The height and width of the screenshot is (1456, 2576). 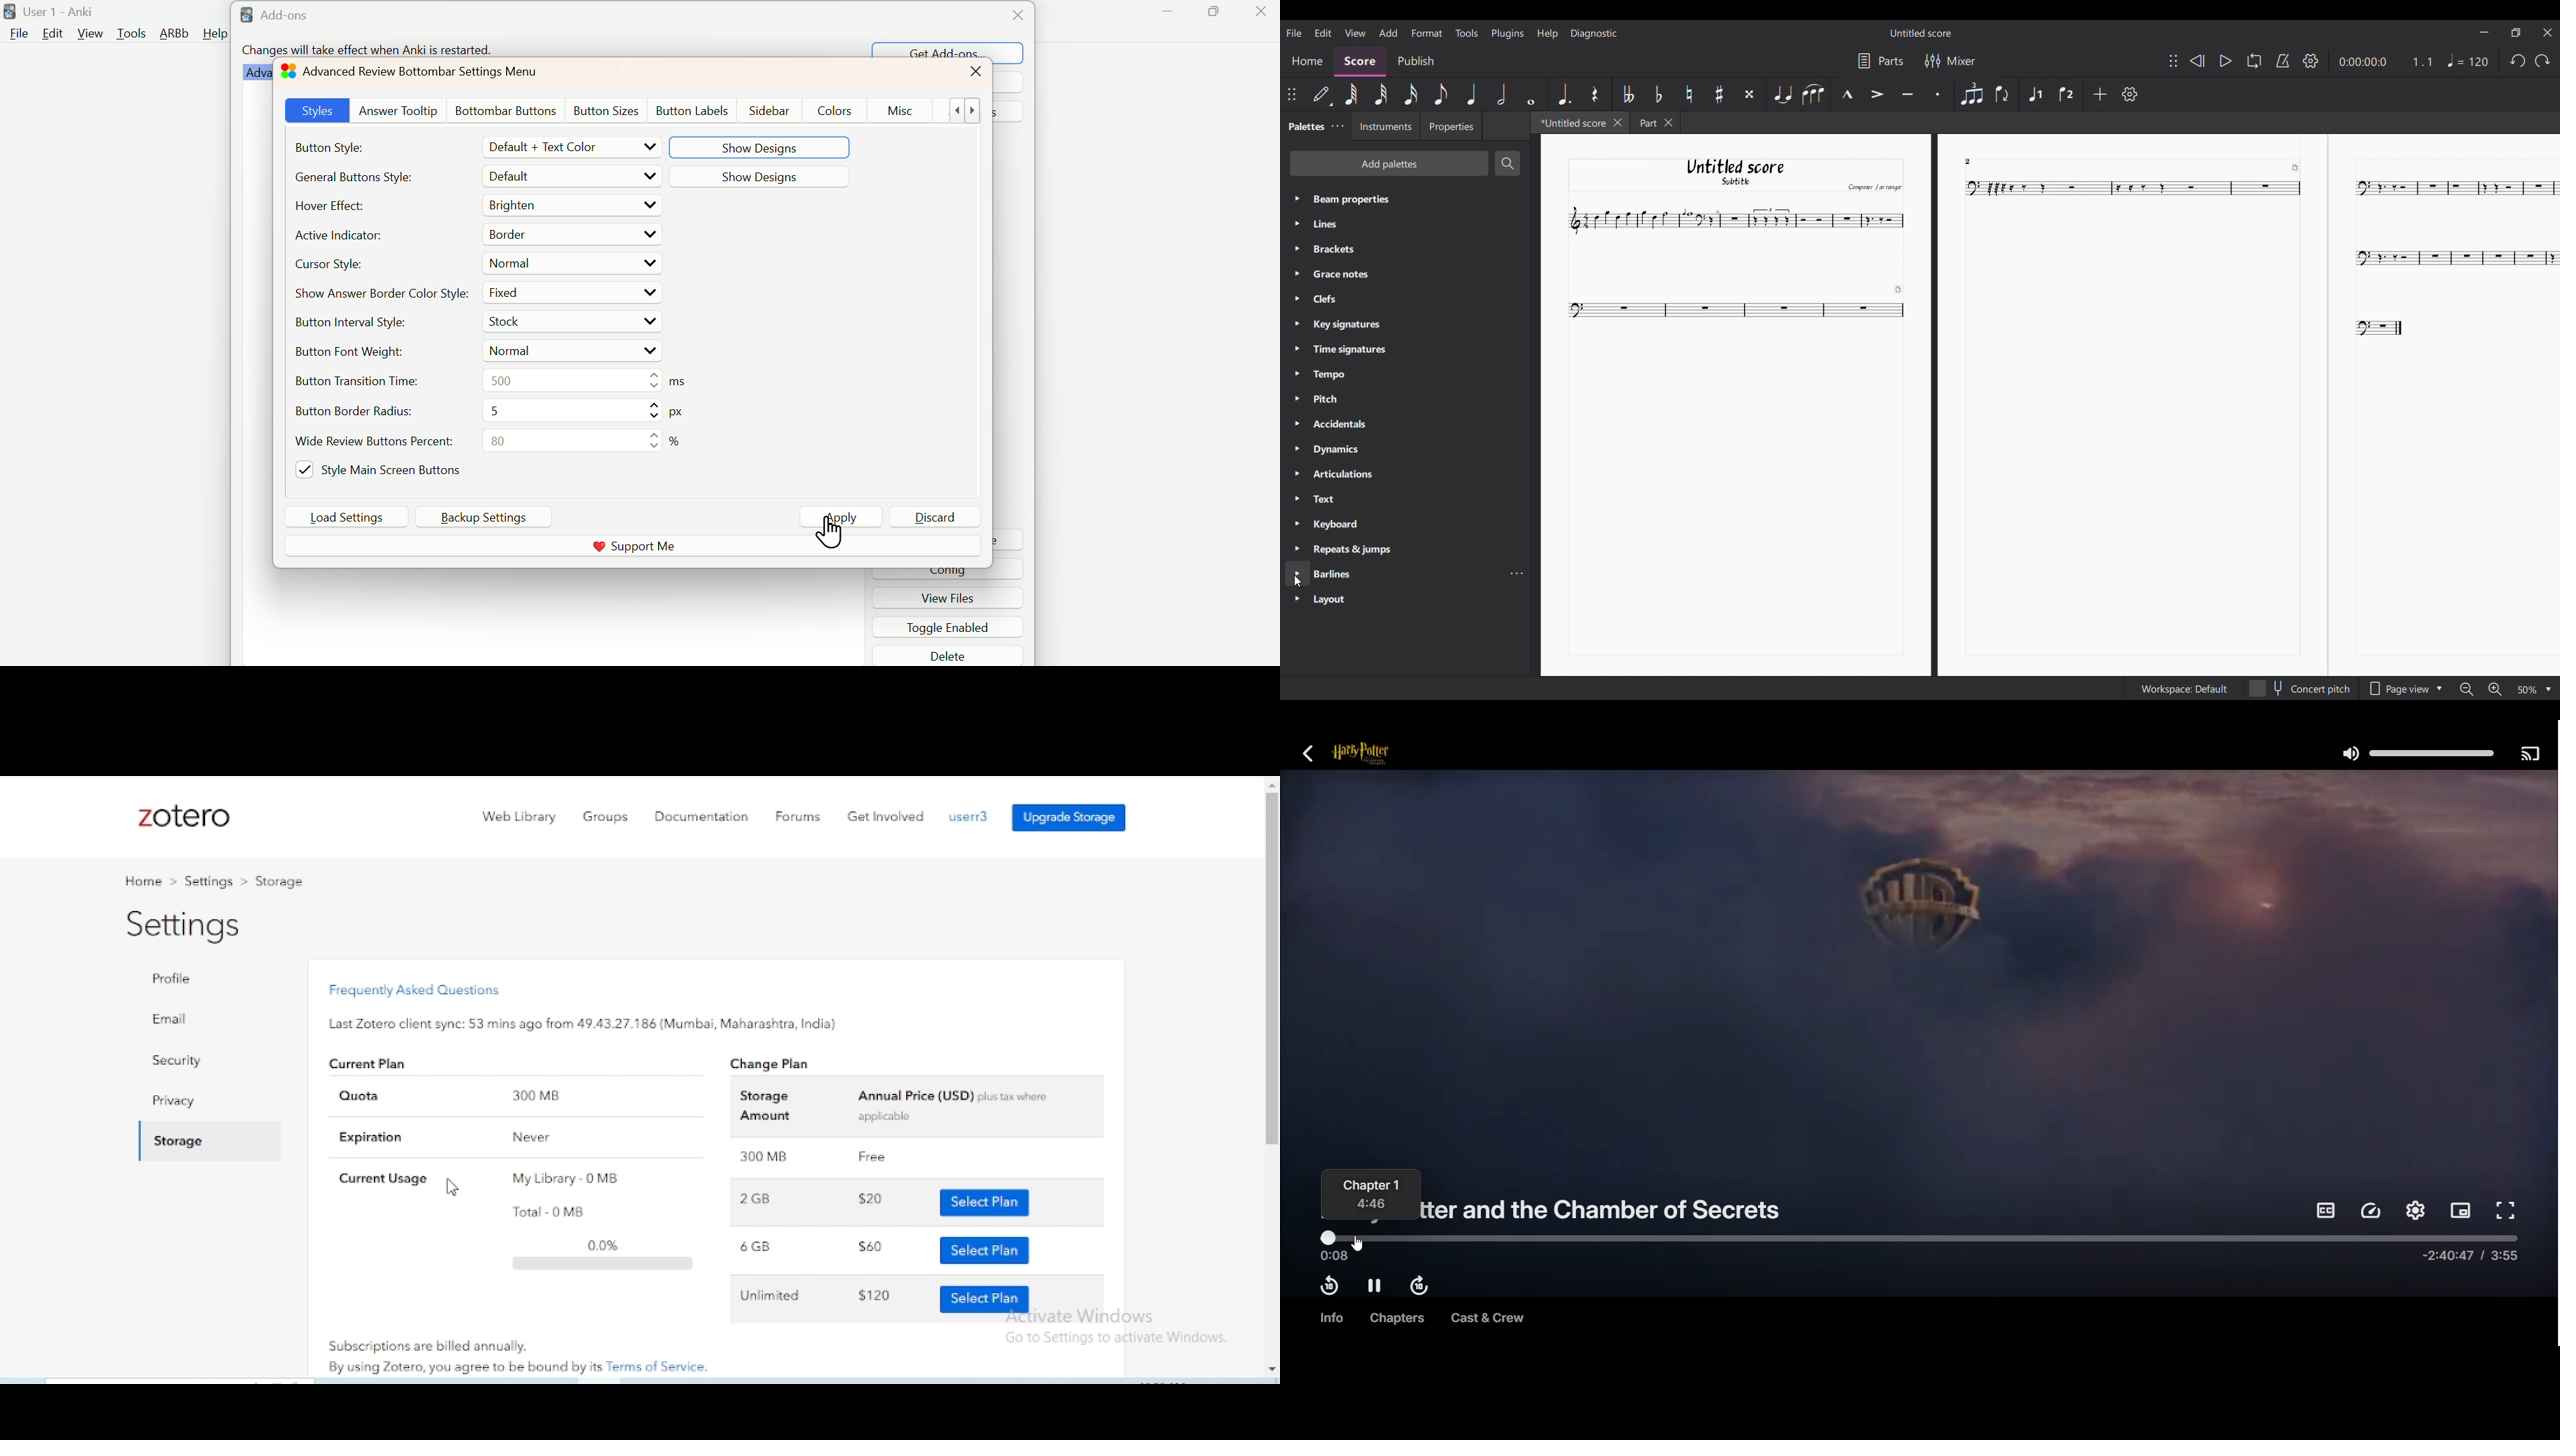 What do you see at coordinates (981, 1295) in the screenshot?
I see `select plan` at bounding box center [981, 1295].